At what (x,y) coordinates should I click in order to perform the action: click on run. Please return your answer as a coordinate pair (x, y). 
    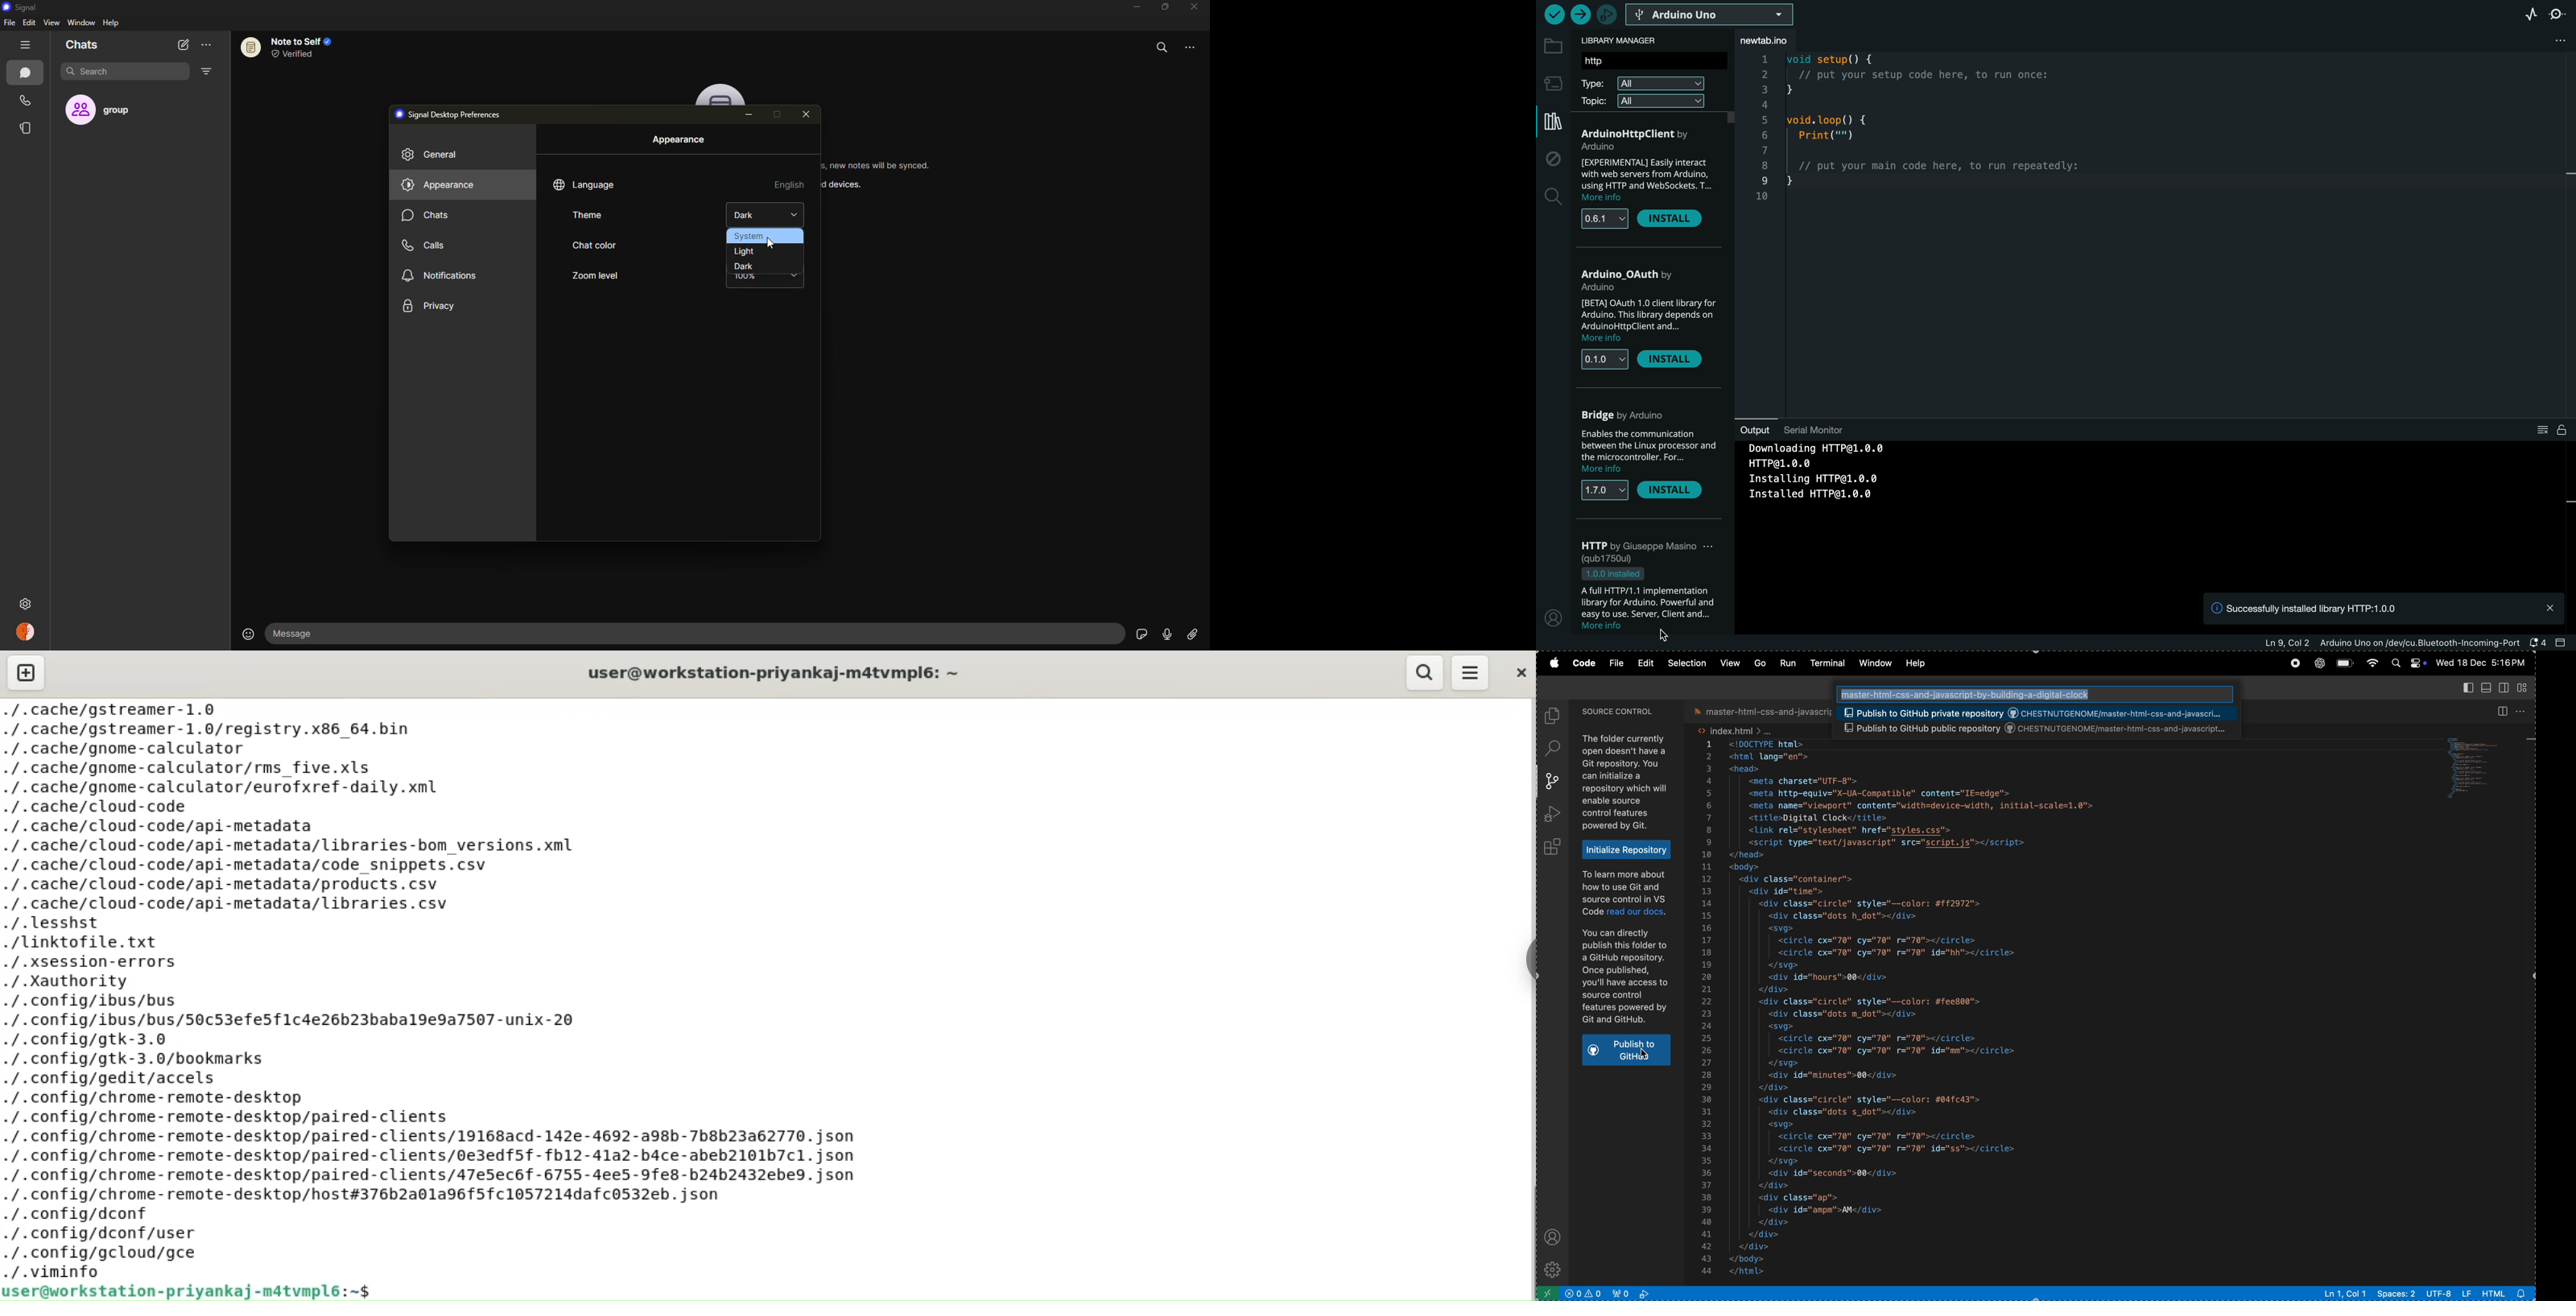
    Looking at the image, I should click on (1786, 662).